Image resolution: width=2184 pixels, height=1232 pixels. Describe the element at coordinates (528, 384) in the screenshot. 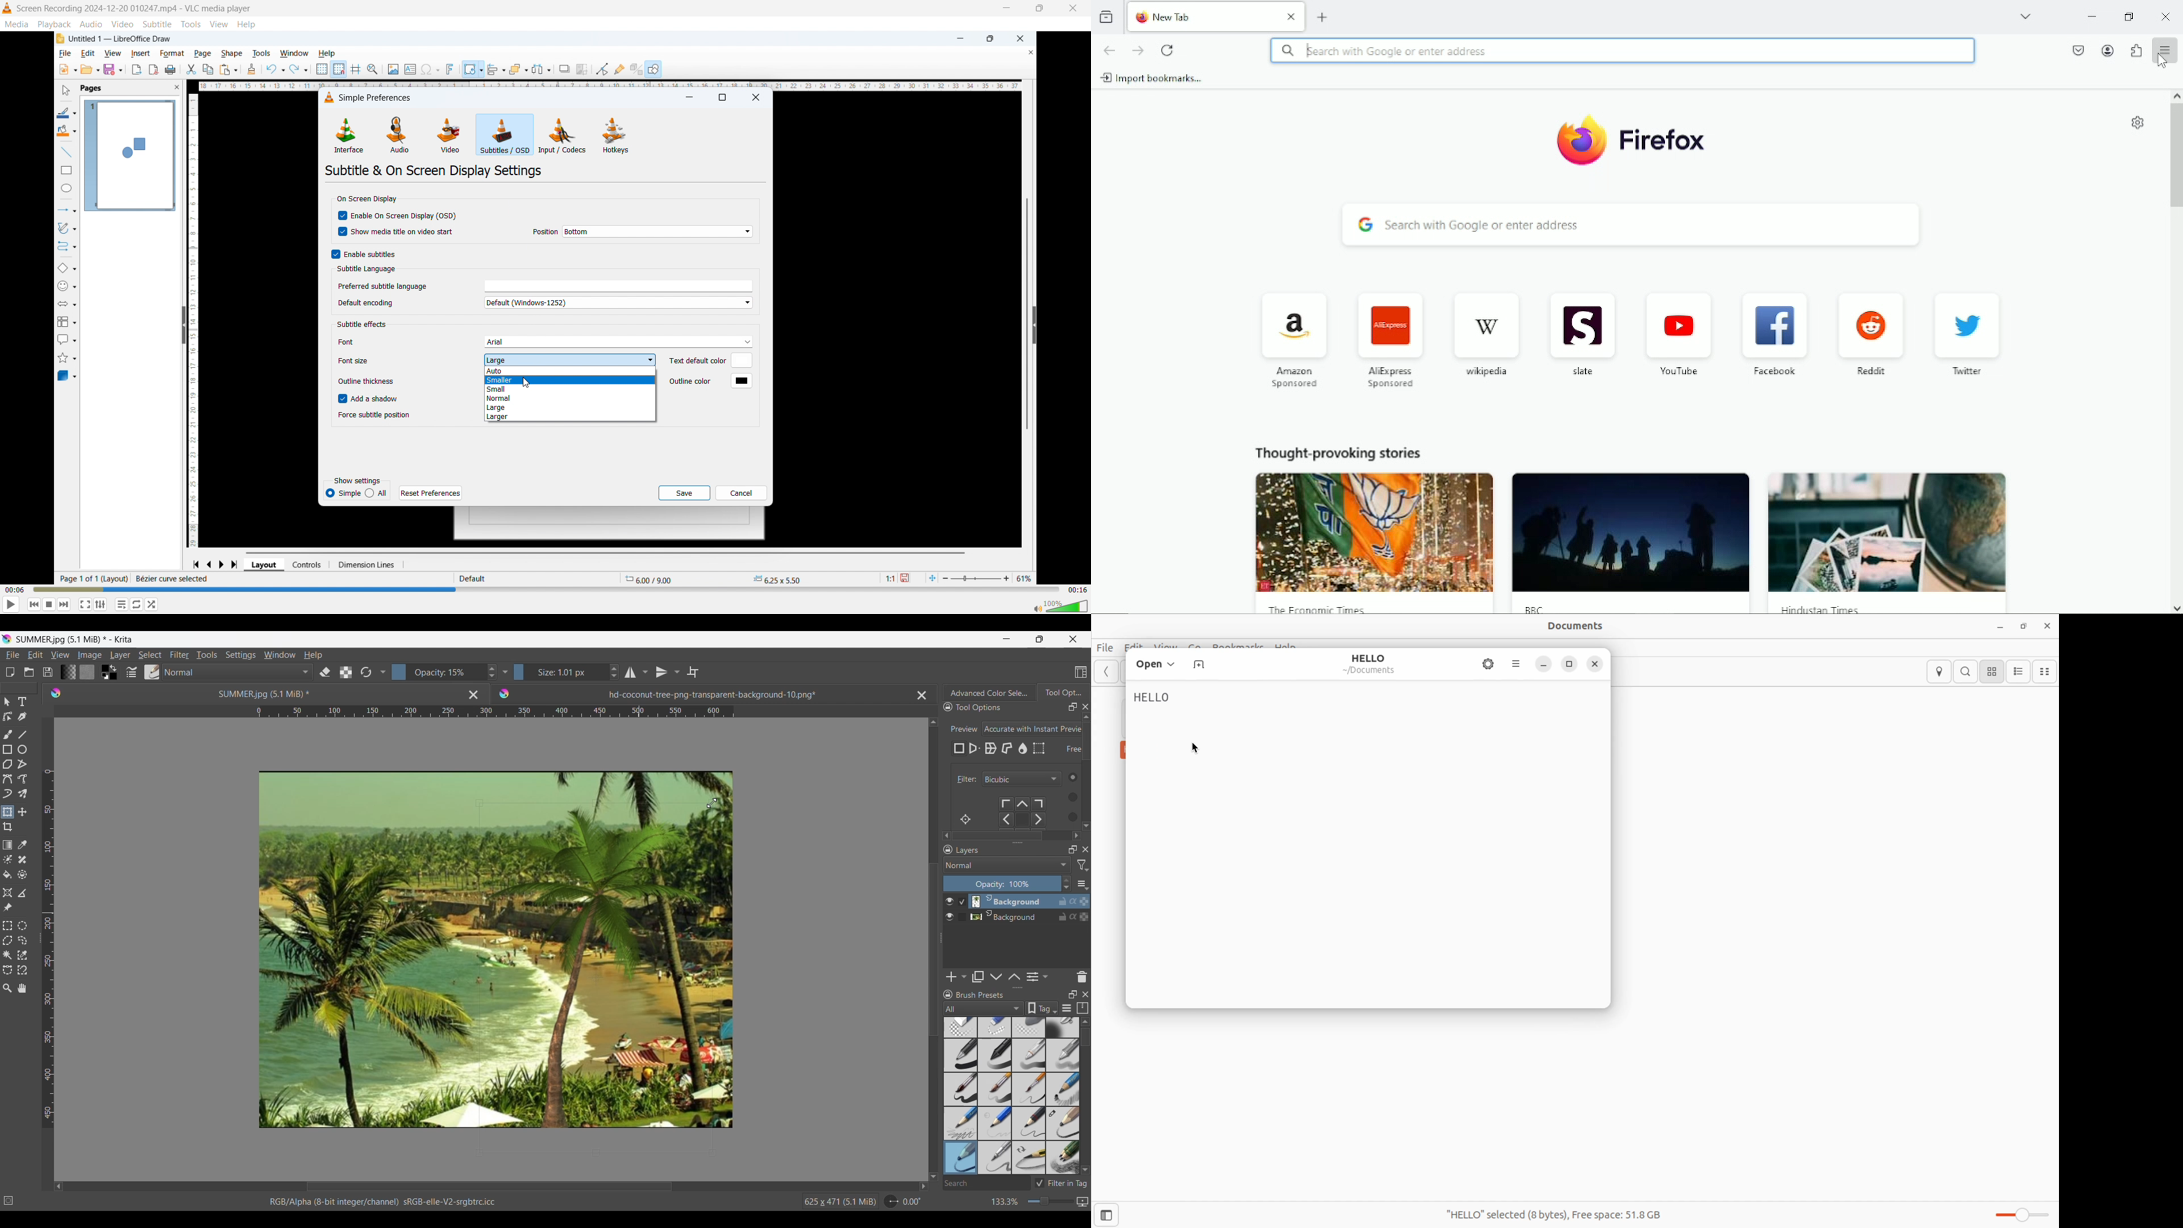

I see `Cursor` at that location.